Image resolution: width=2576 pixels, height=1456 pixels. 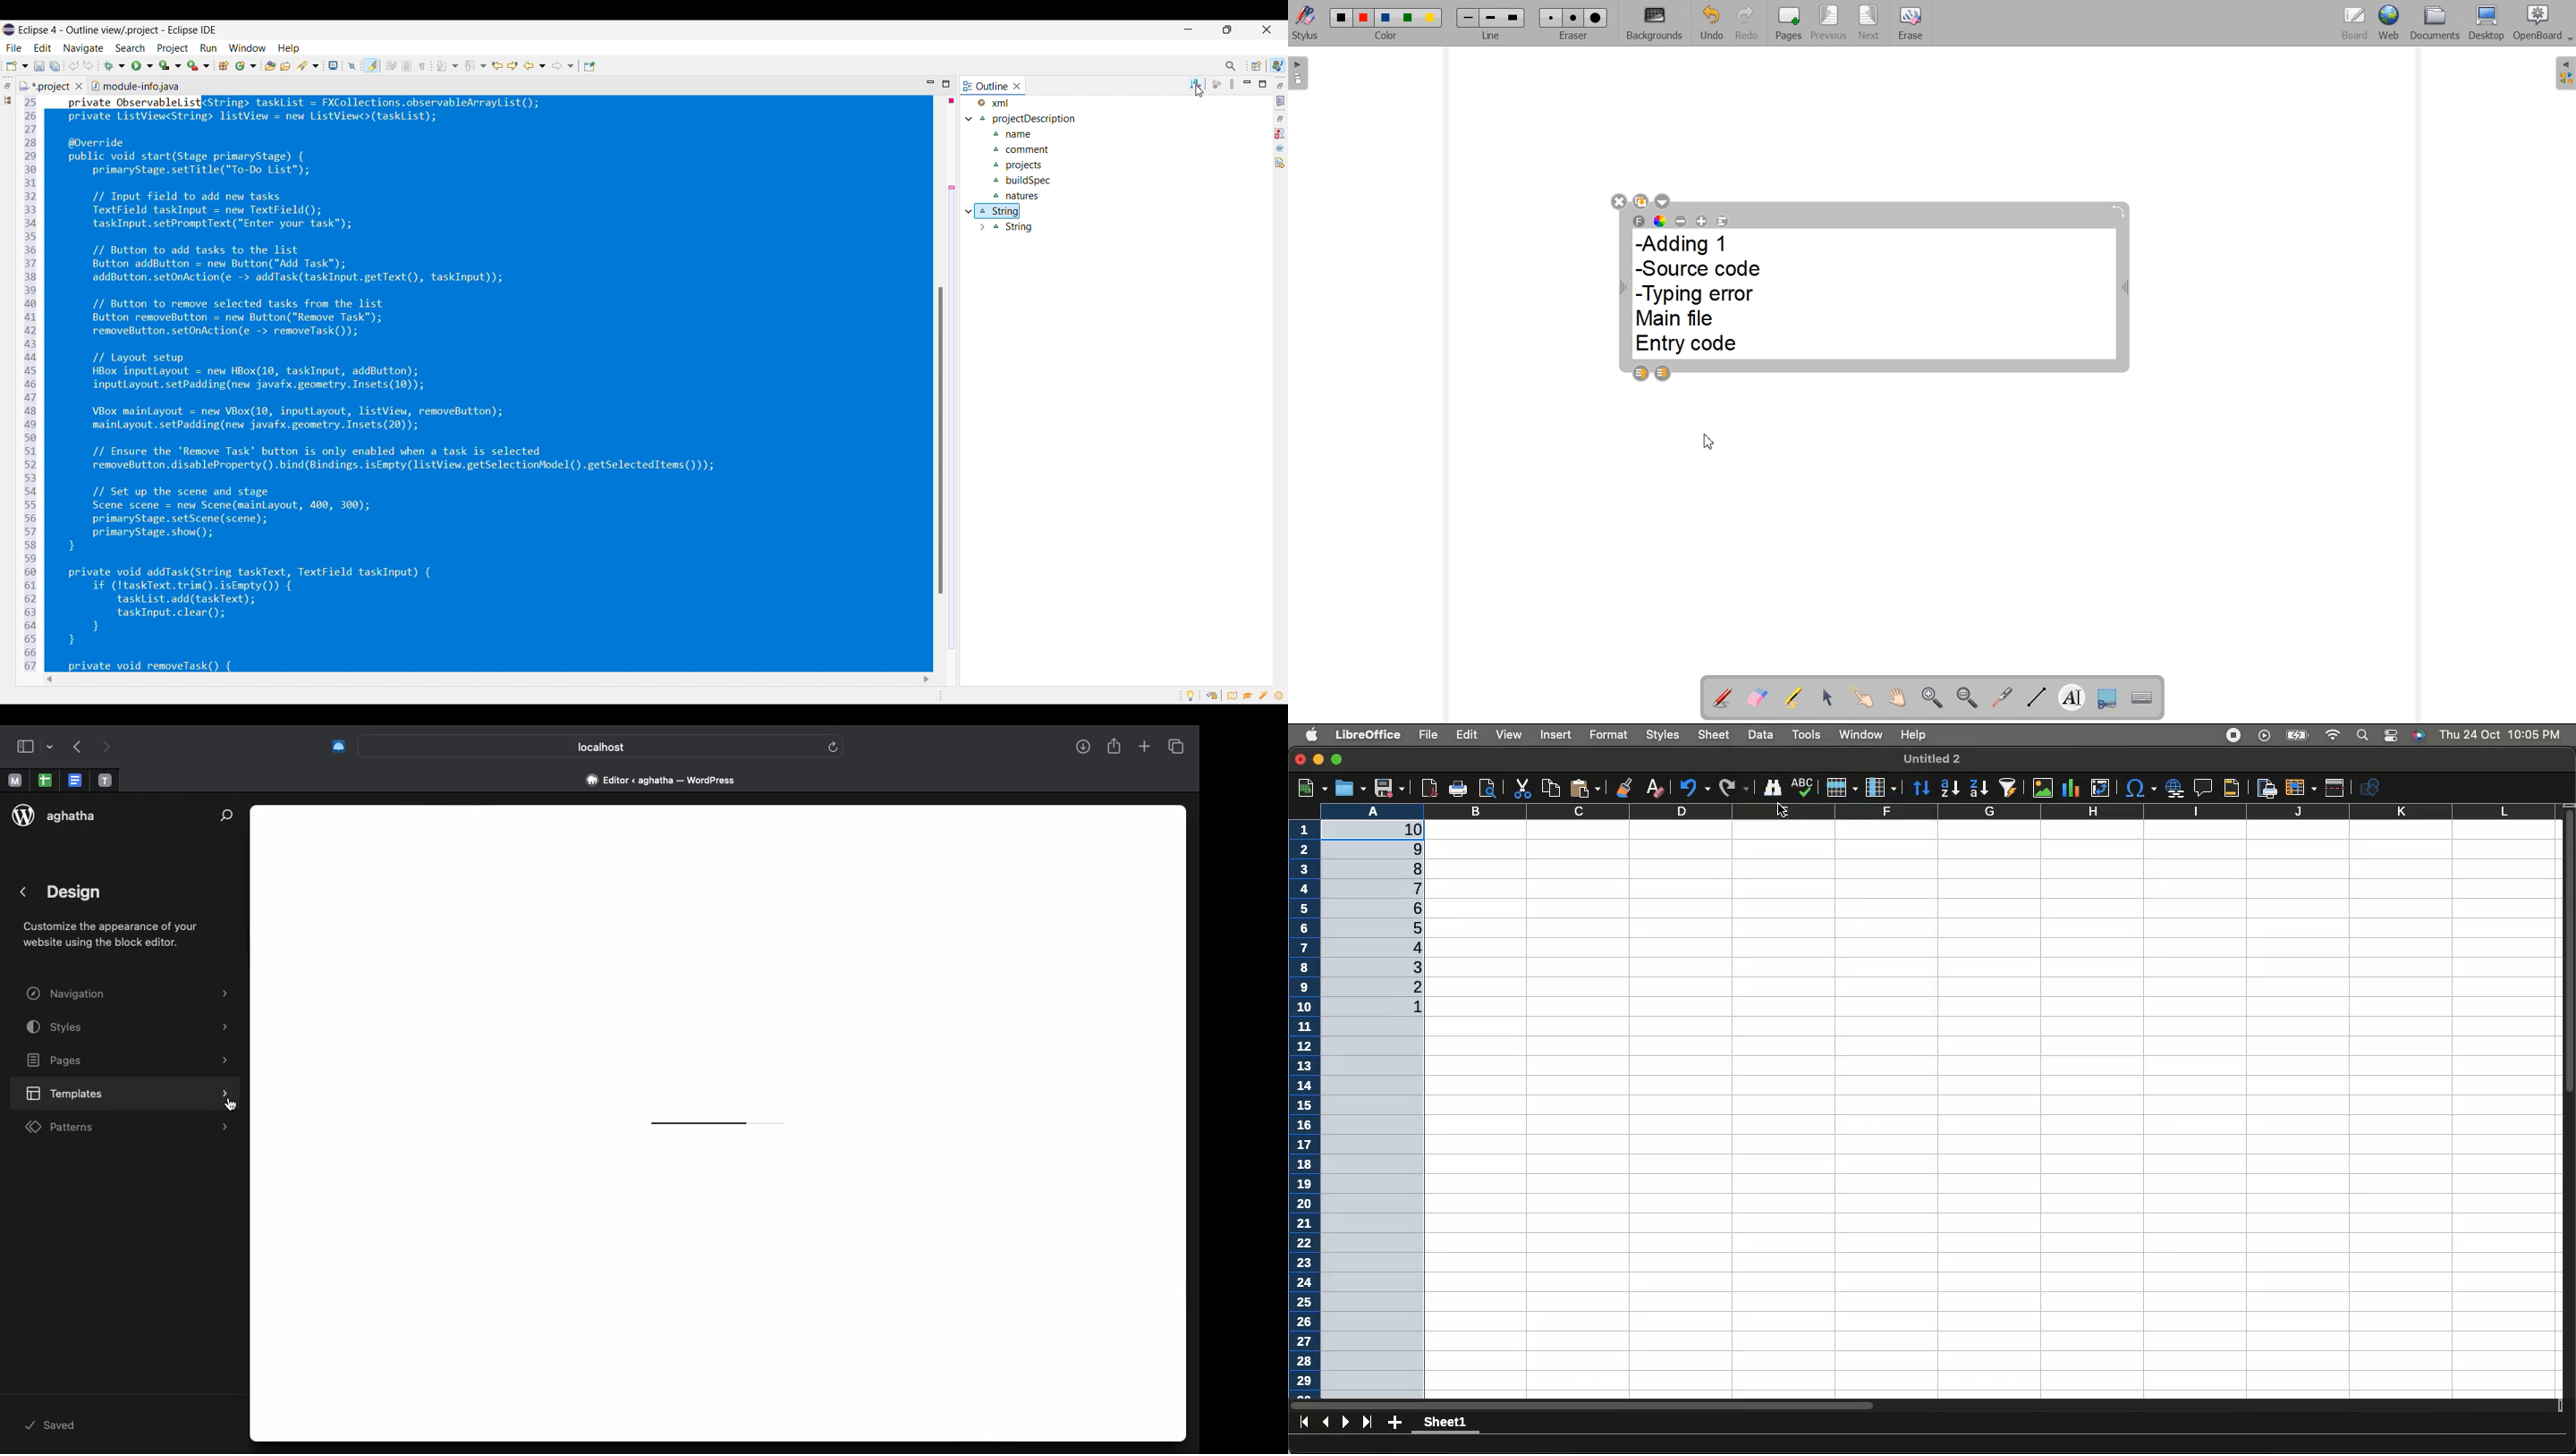 I want to click on Search menu, so click(x=131, y=48).